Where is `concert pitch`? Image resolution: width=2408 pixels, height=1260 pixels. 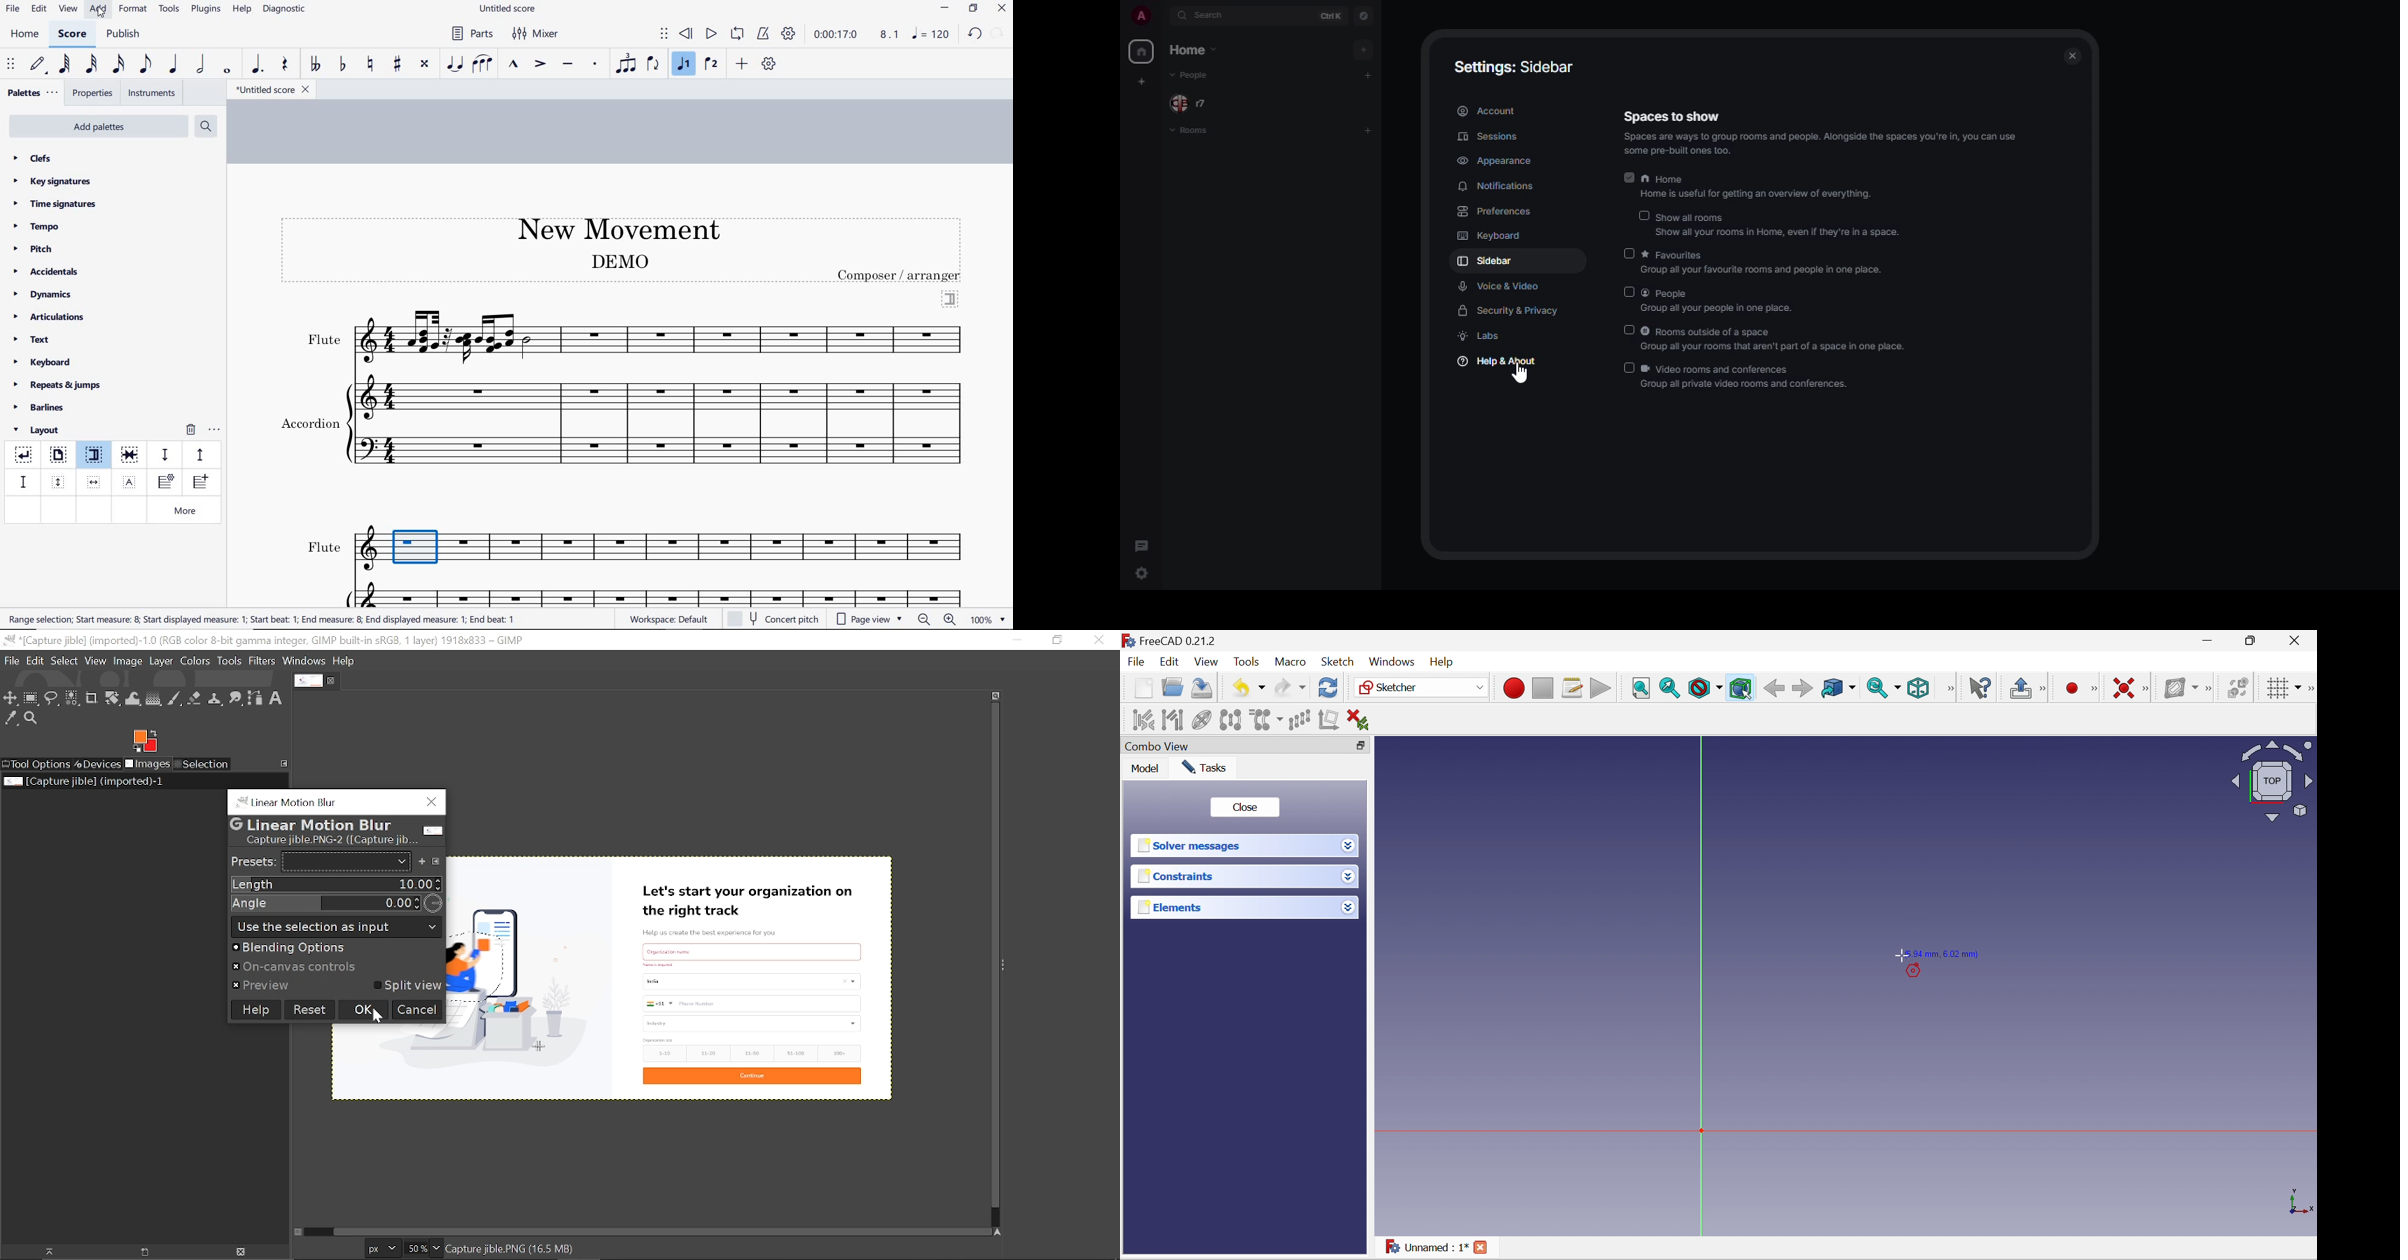
concert pitch is located at coordinates (775, 617).